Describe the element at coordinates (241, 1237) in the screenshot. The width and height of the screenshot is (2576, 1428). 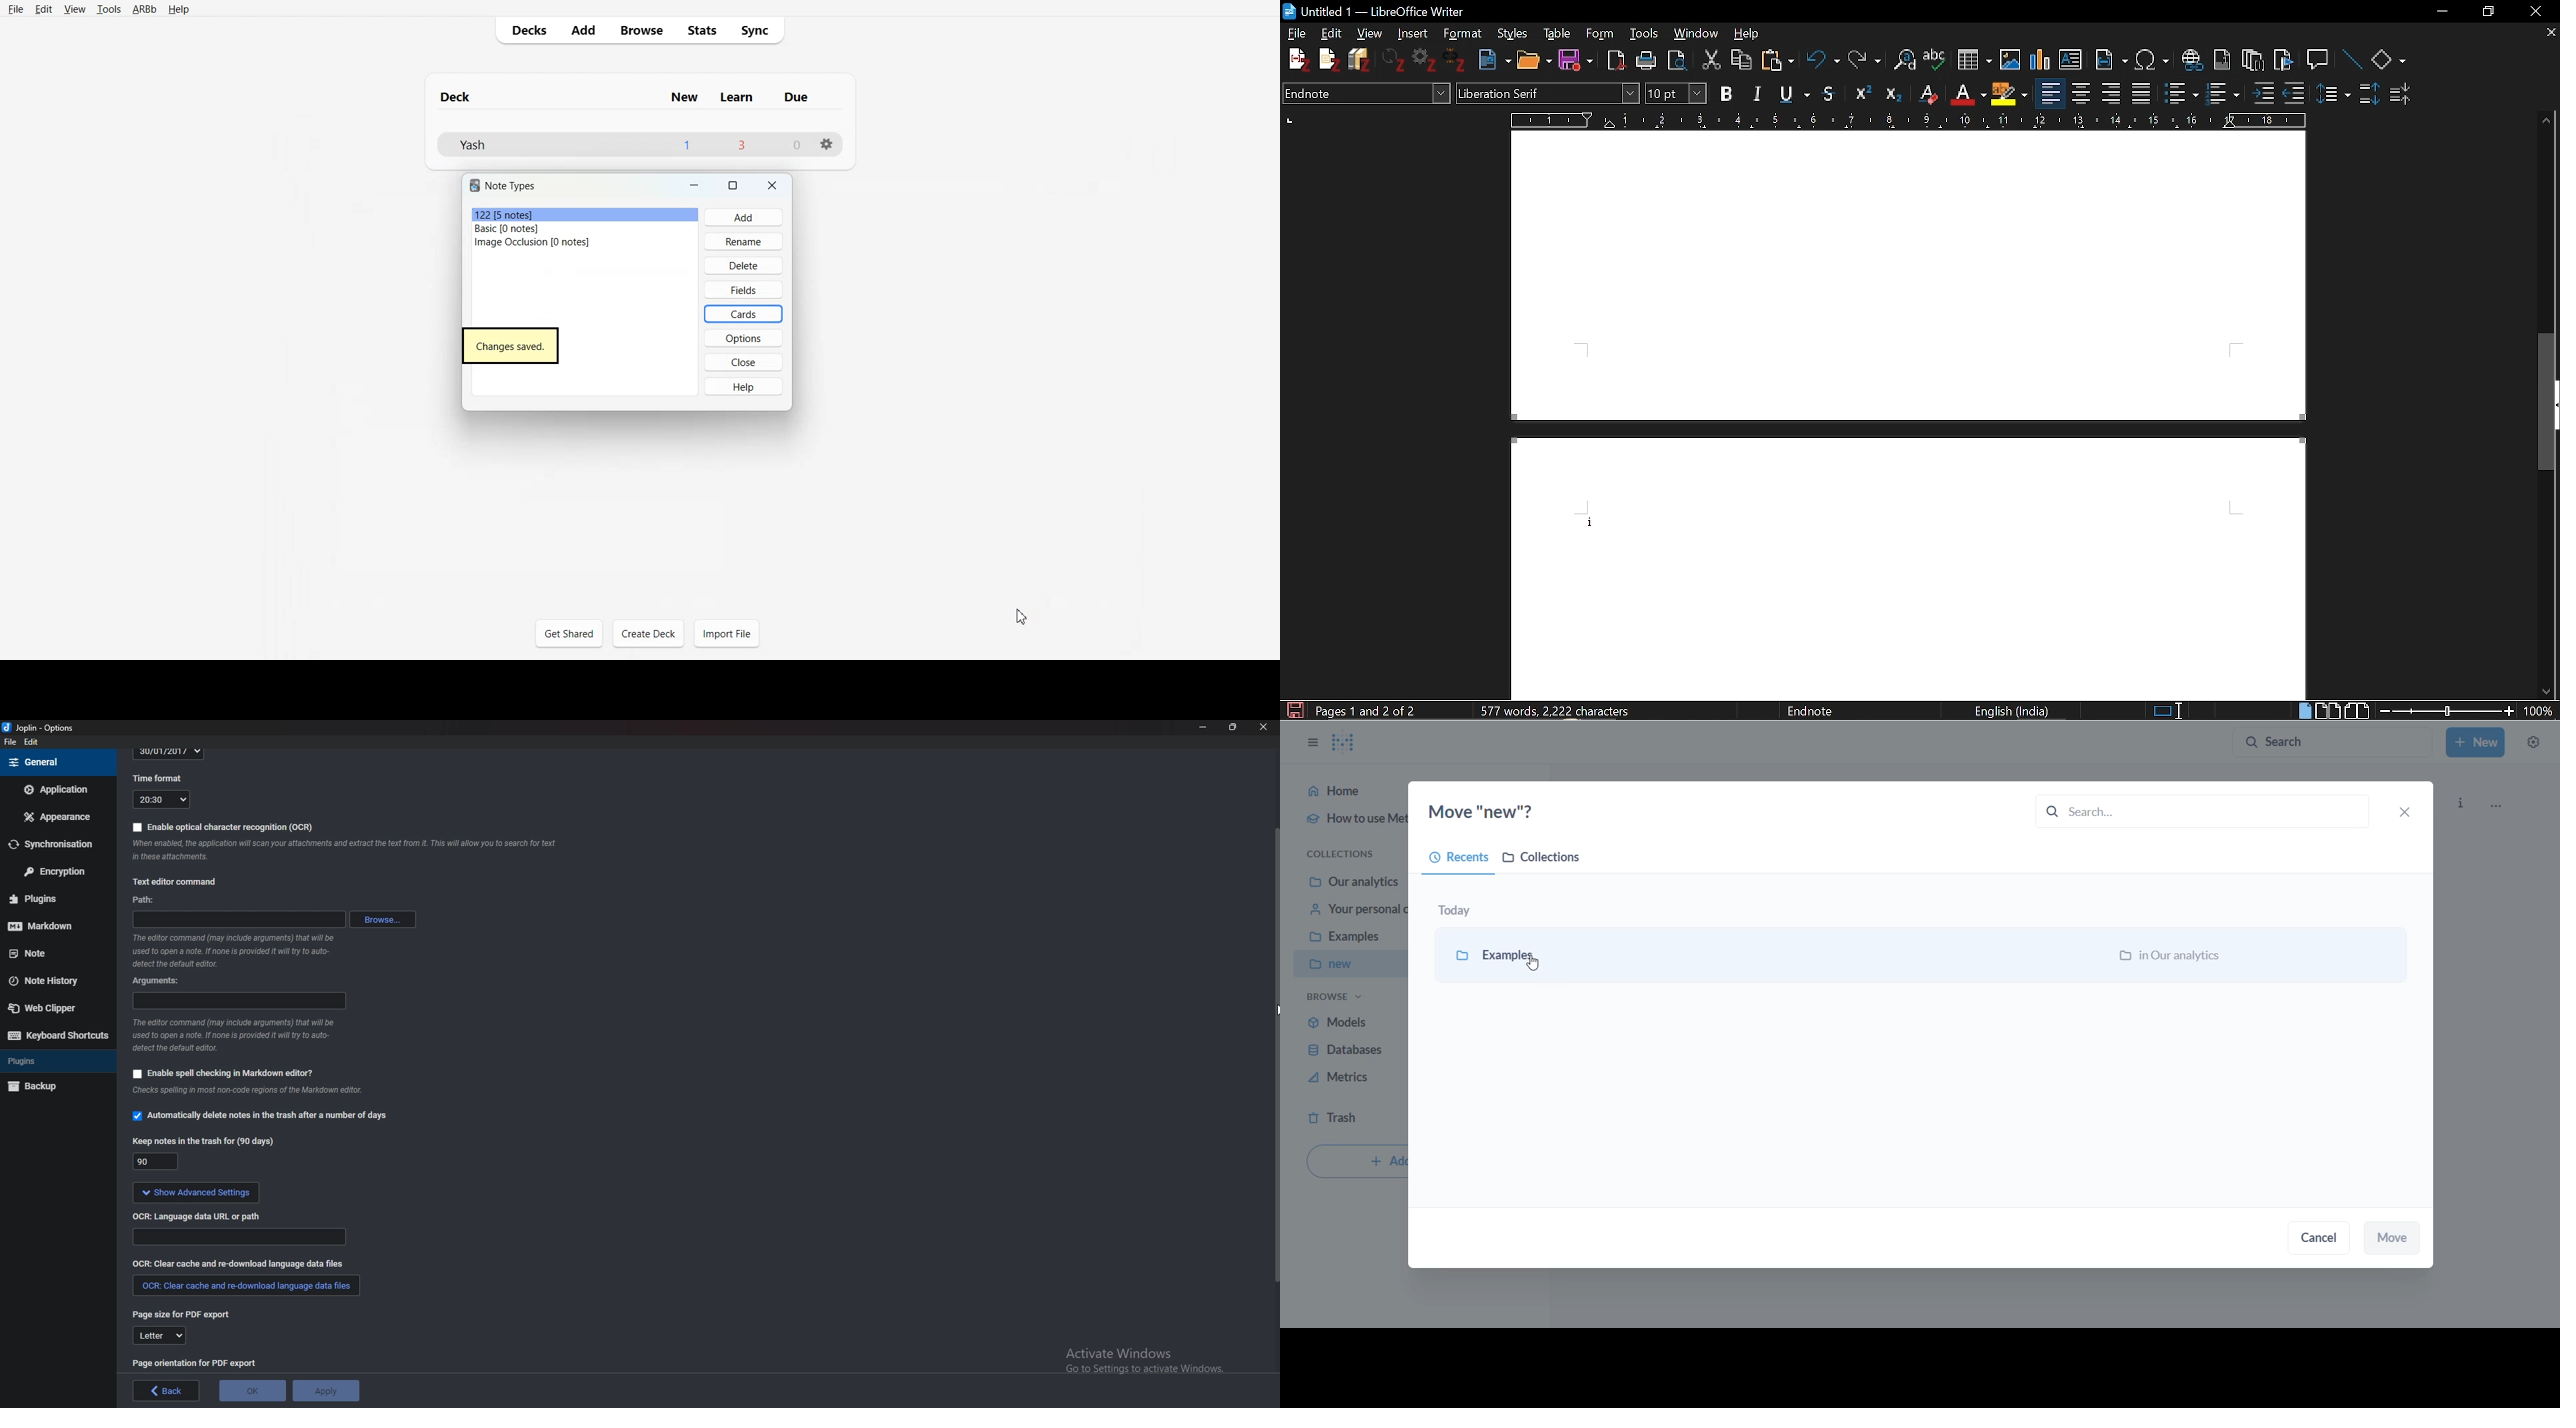
I see `Language data` at that location.